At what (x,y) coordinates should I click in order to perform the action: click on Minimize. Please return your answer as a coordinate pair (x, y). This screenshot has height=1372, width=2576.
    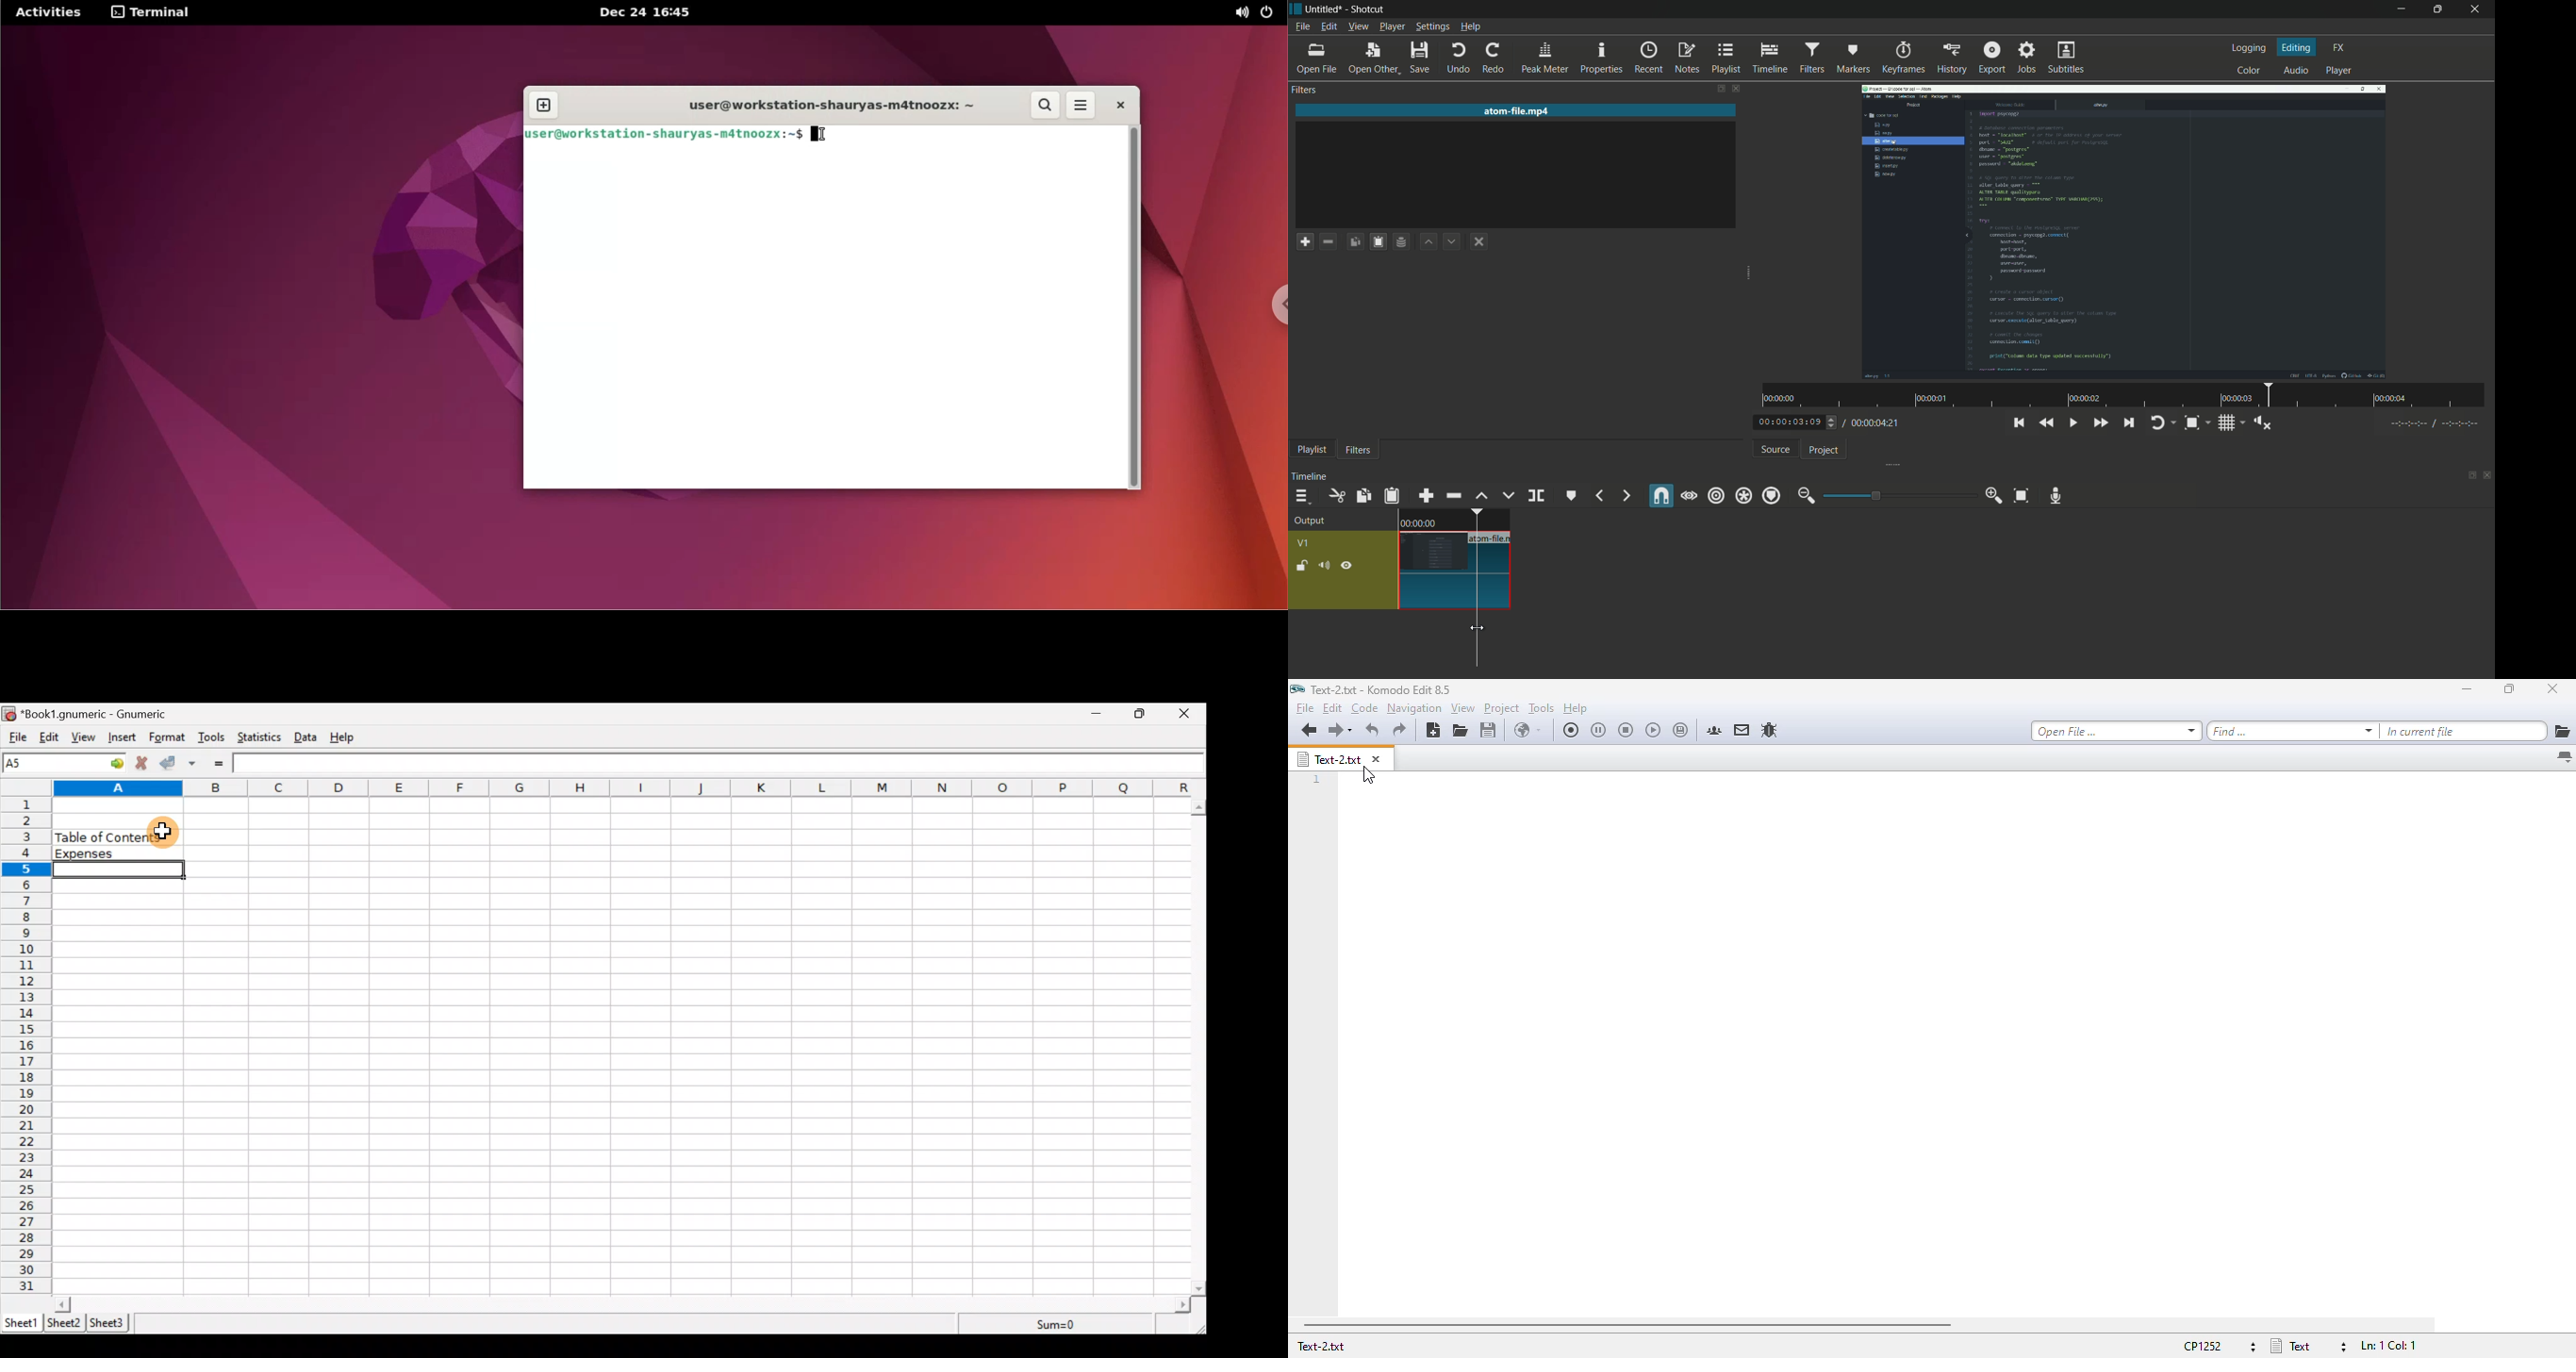
    Looking at the image, I should click on (1097, 715).